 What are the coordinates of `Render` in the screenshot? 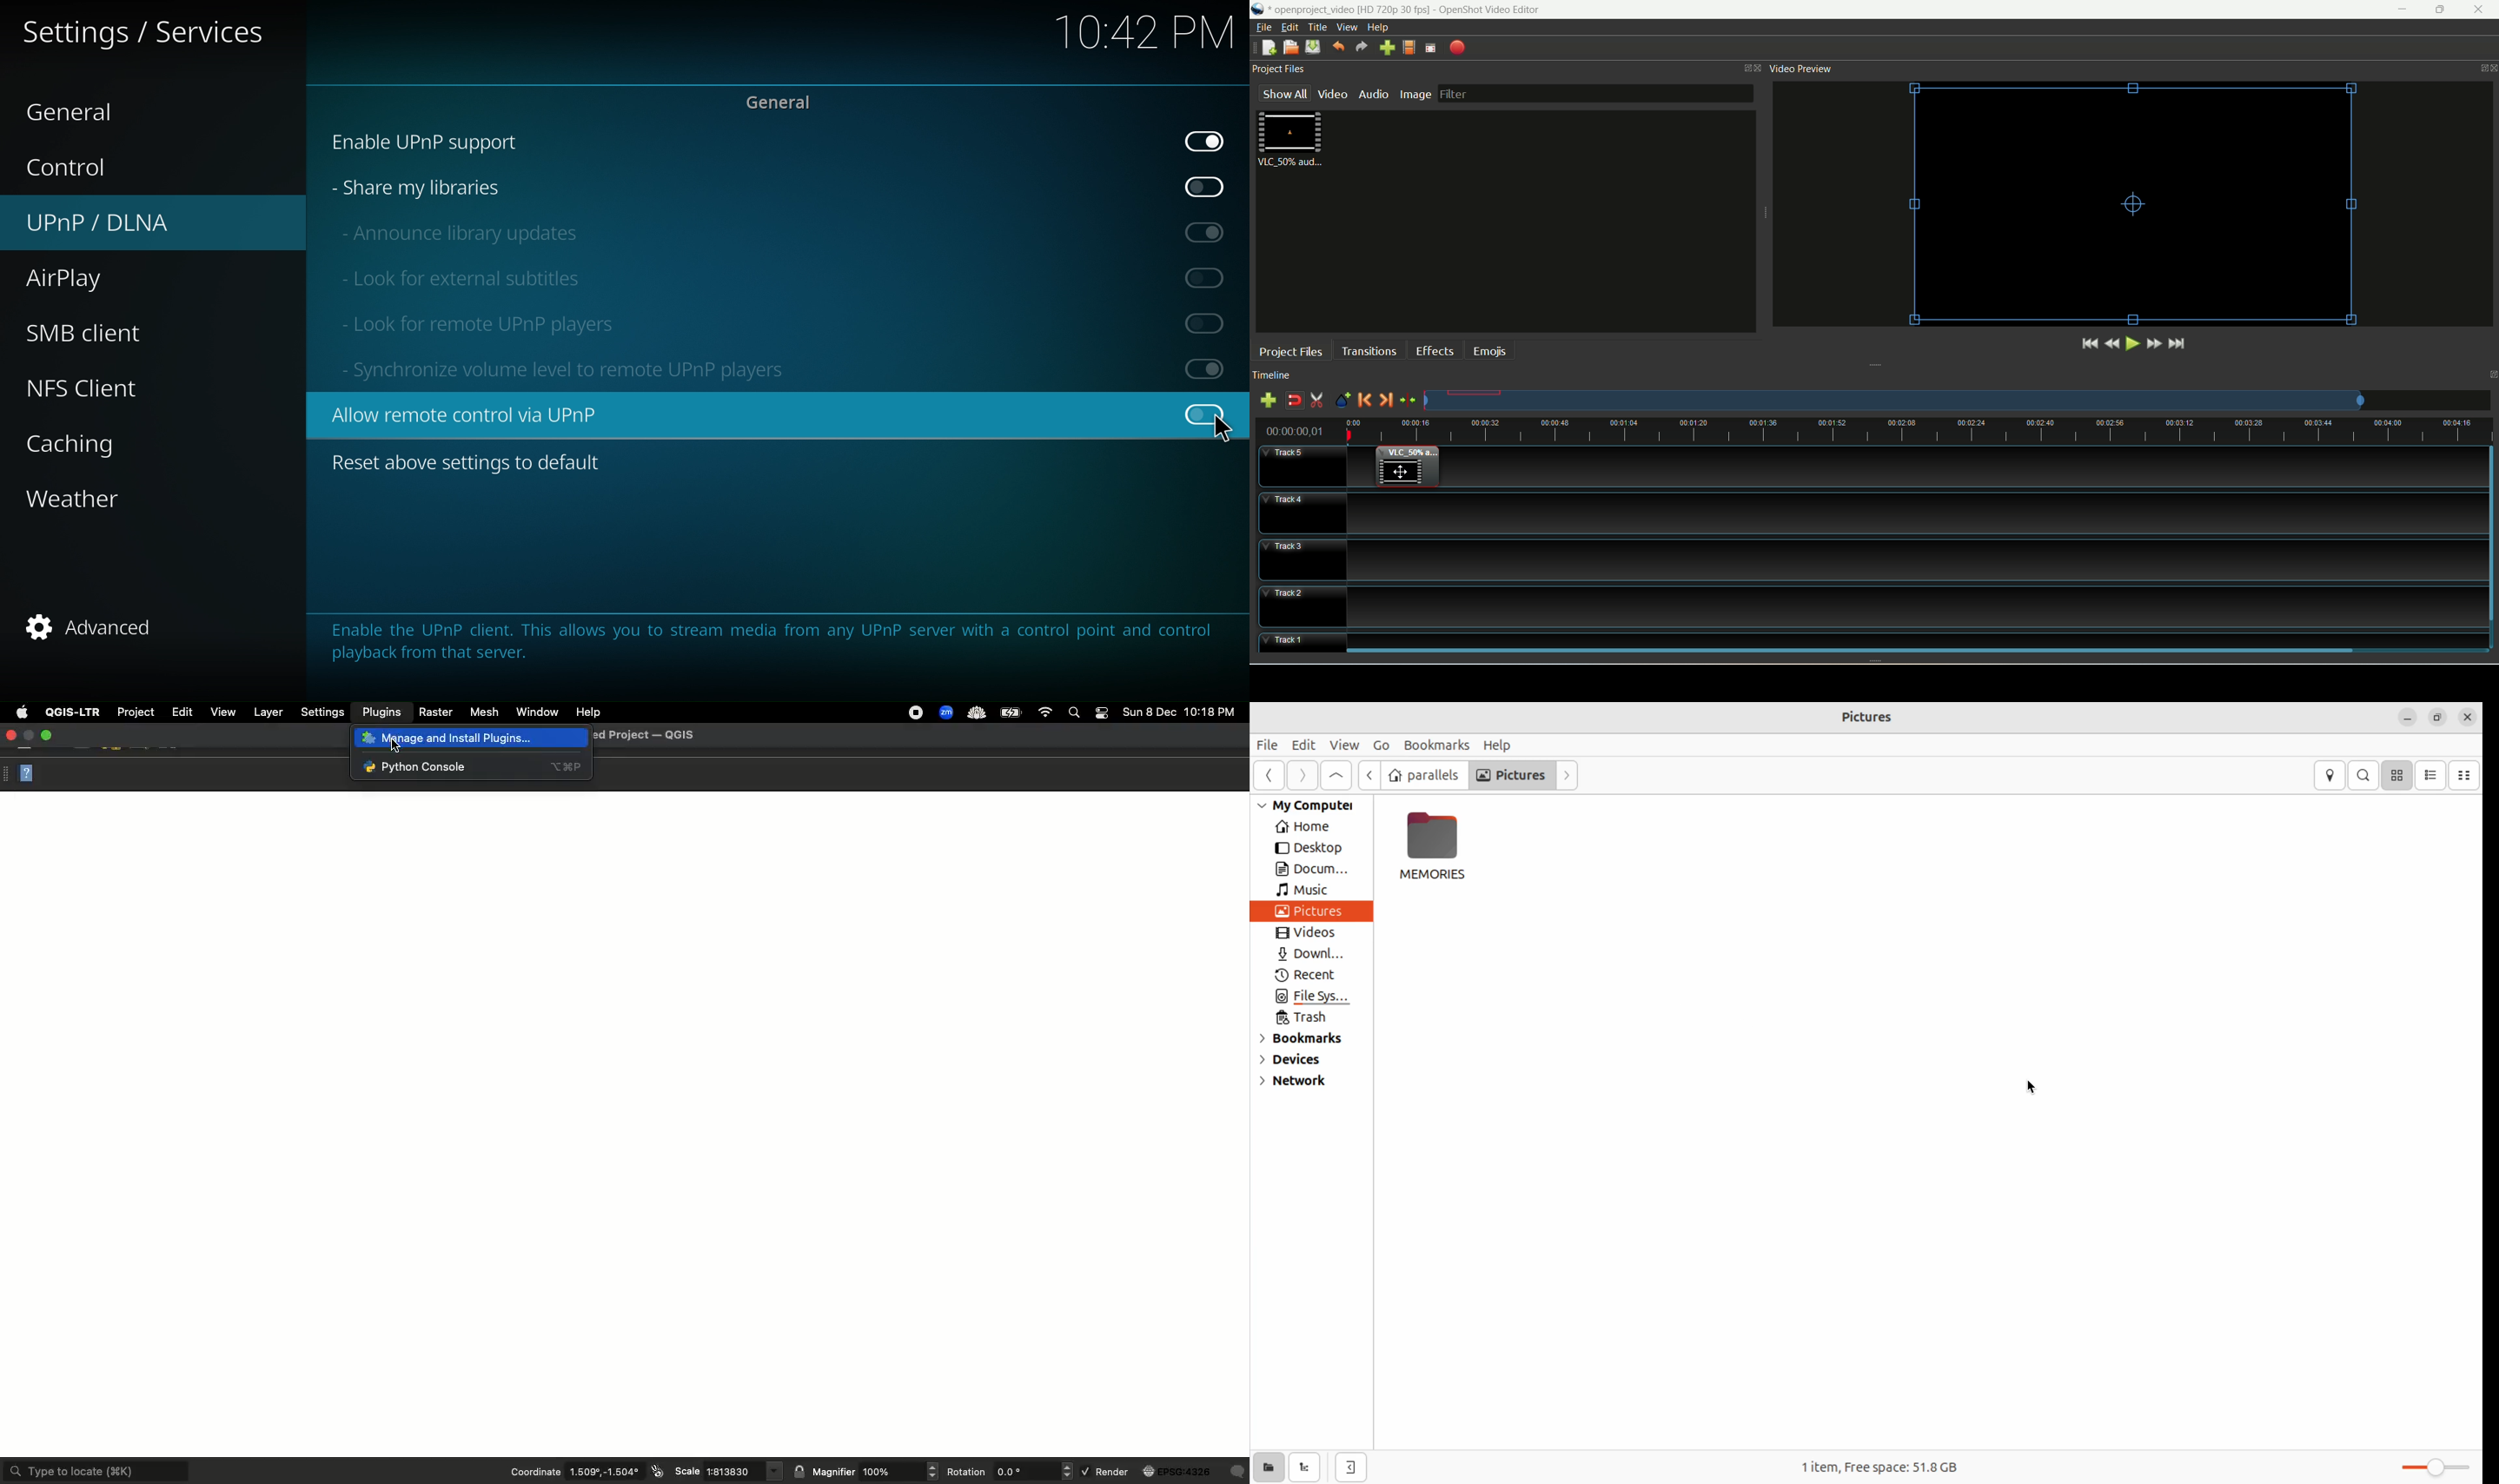 It's located at (1164, 1474).